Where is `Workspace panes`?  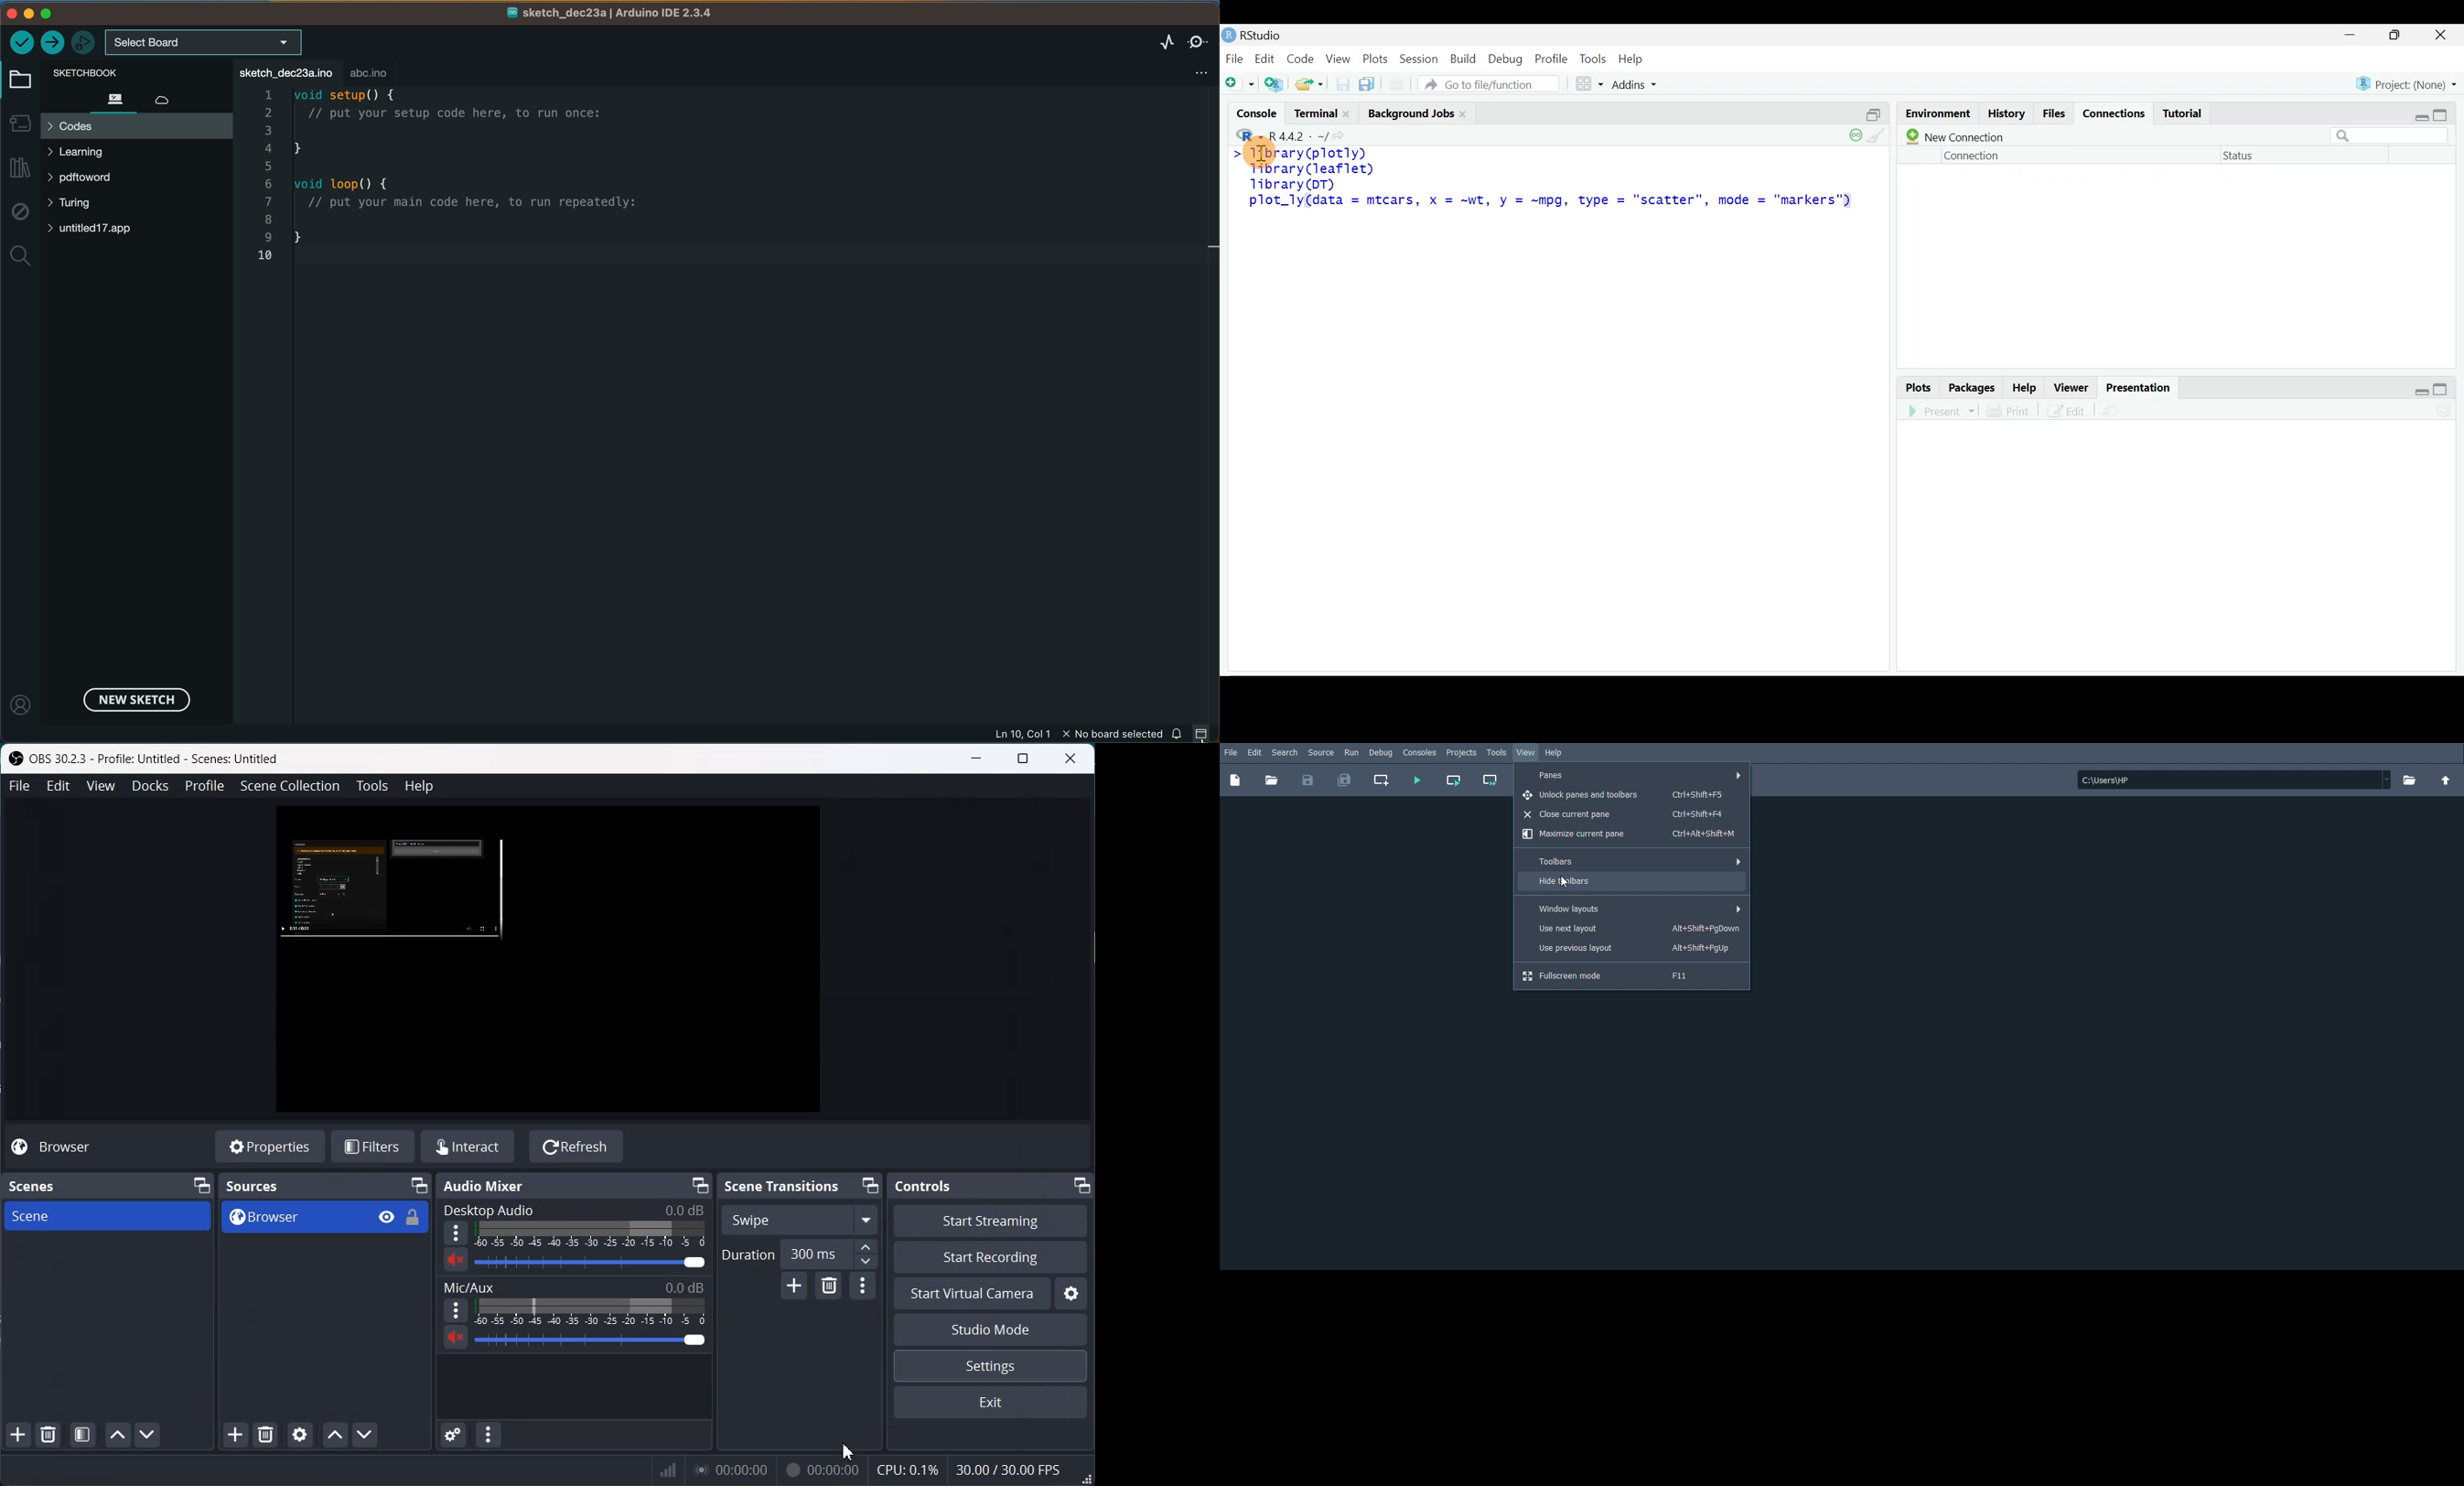
Workspace panes is located at coordinates (1589, 83).